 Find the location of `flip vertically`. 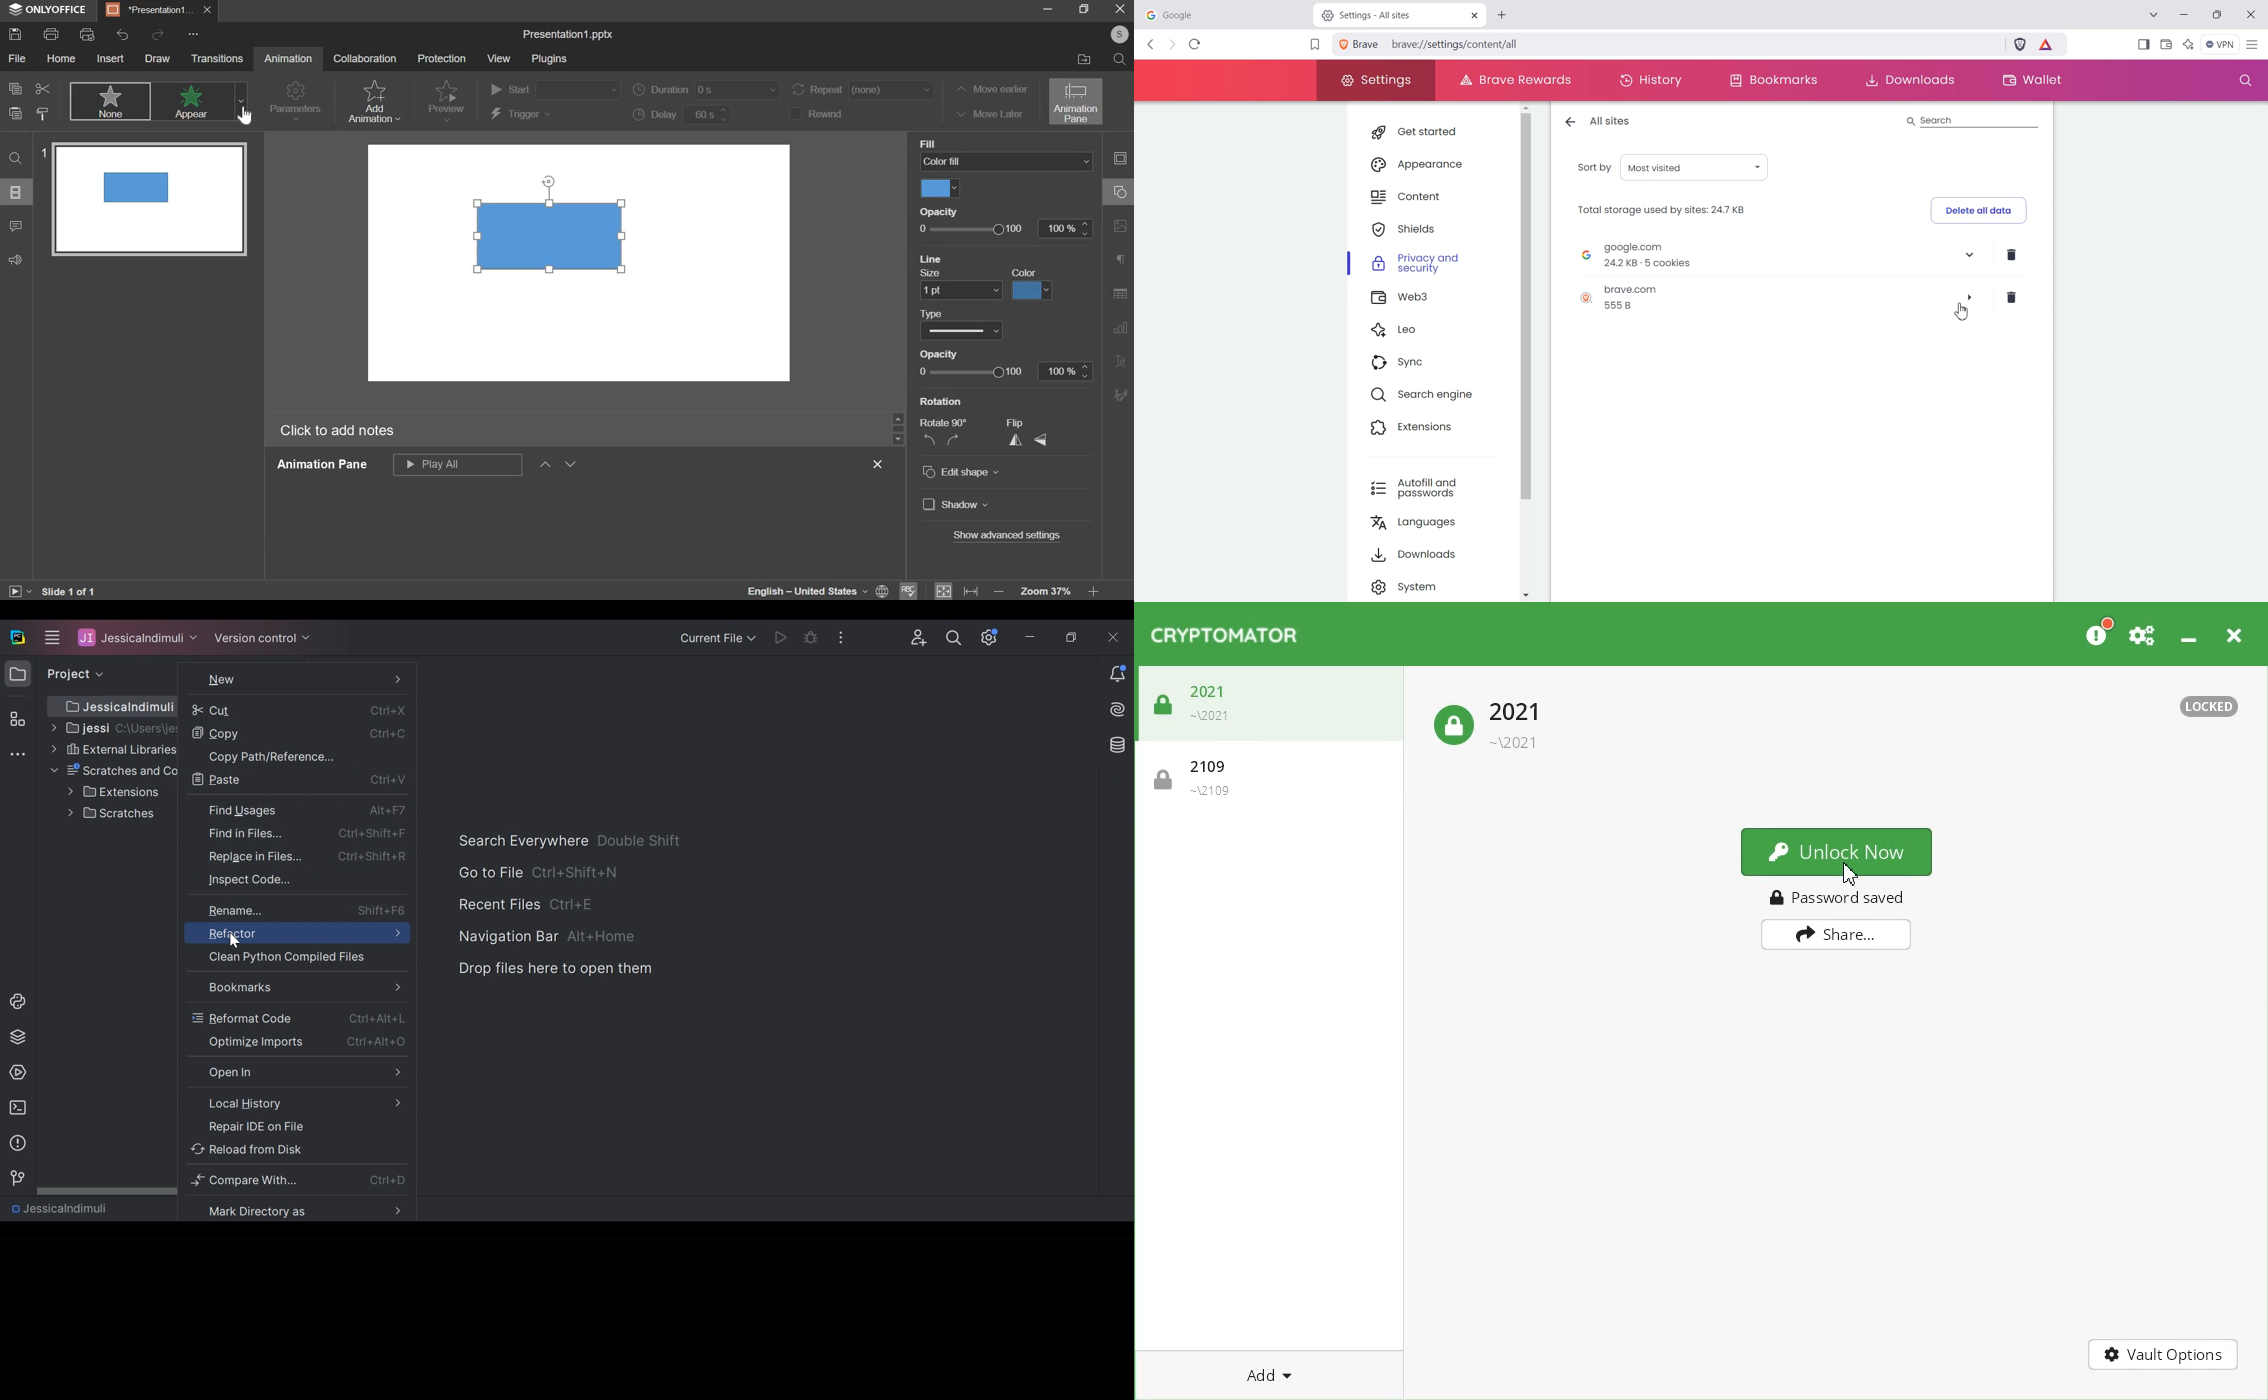

flip vertically is located at coordinates (1044, 439).